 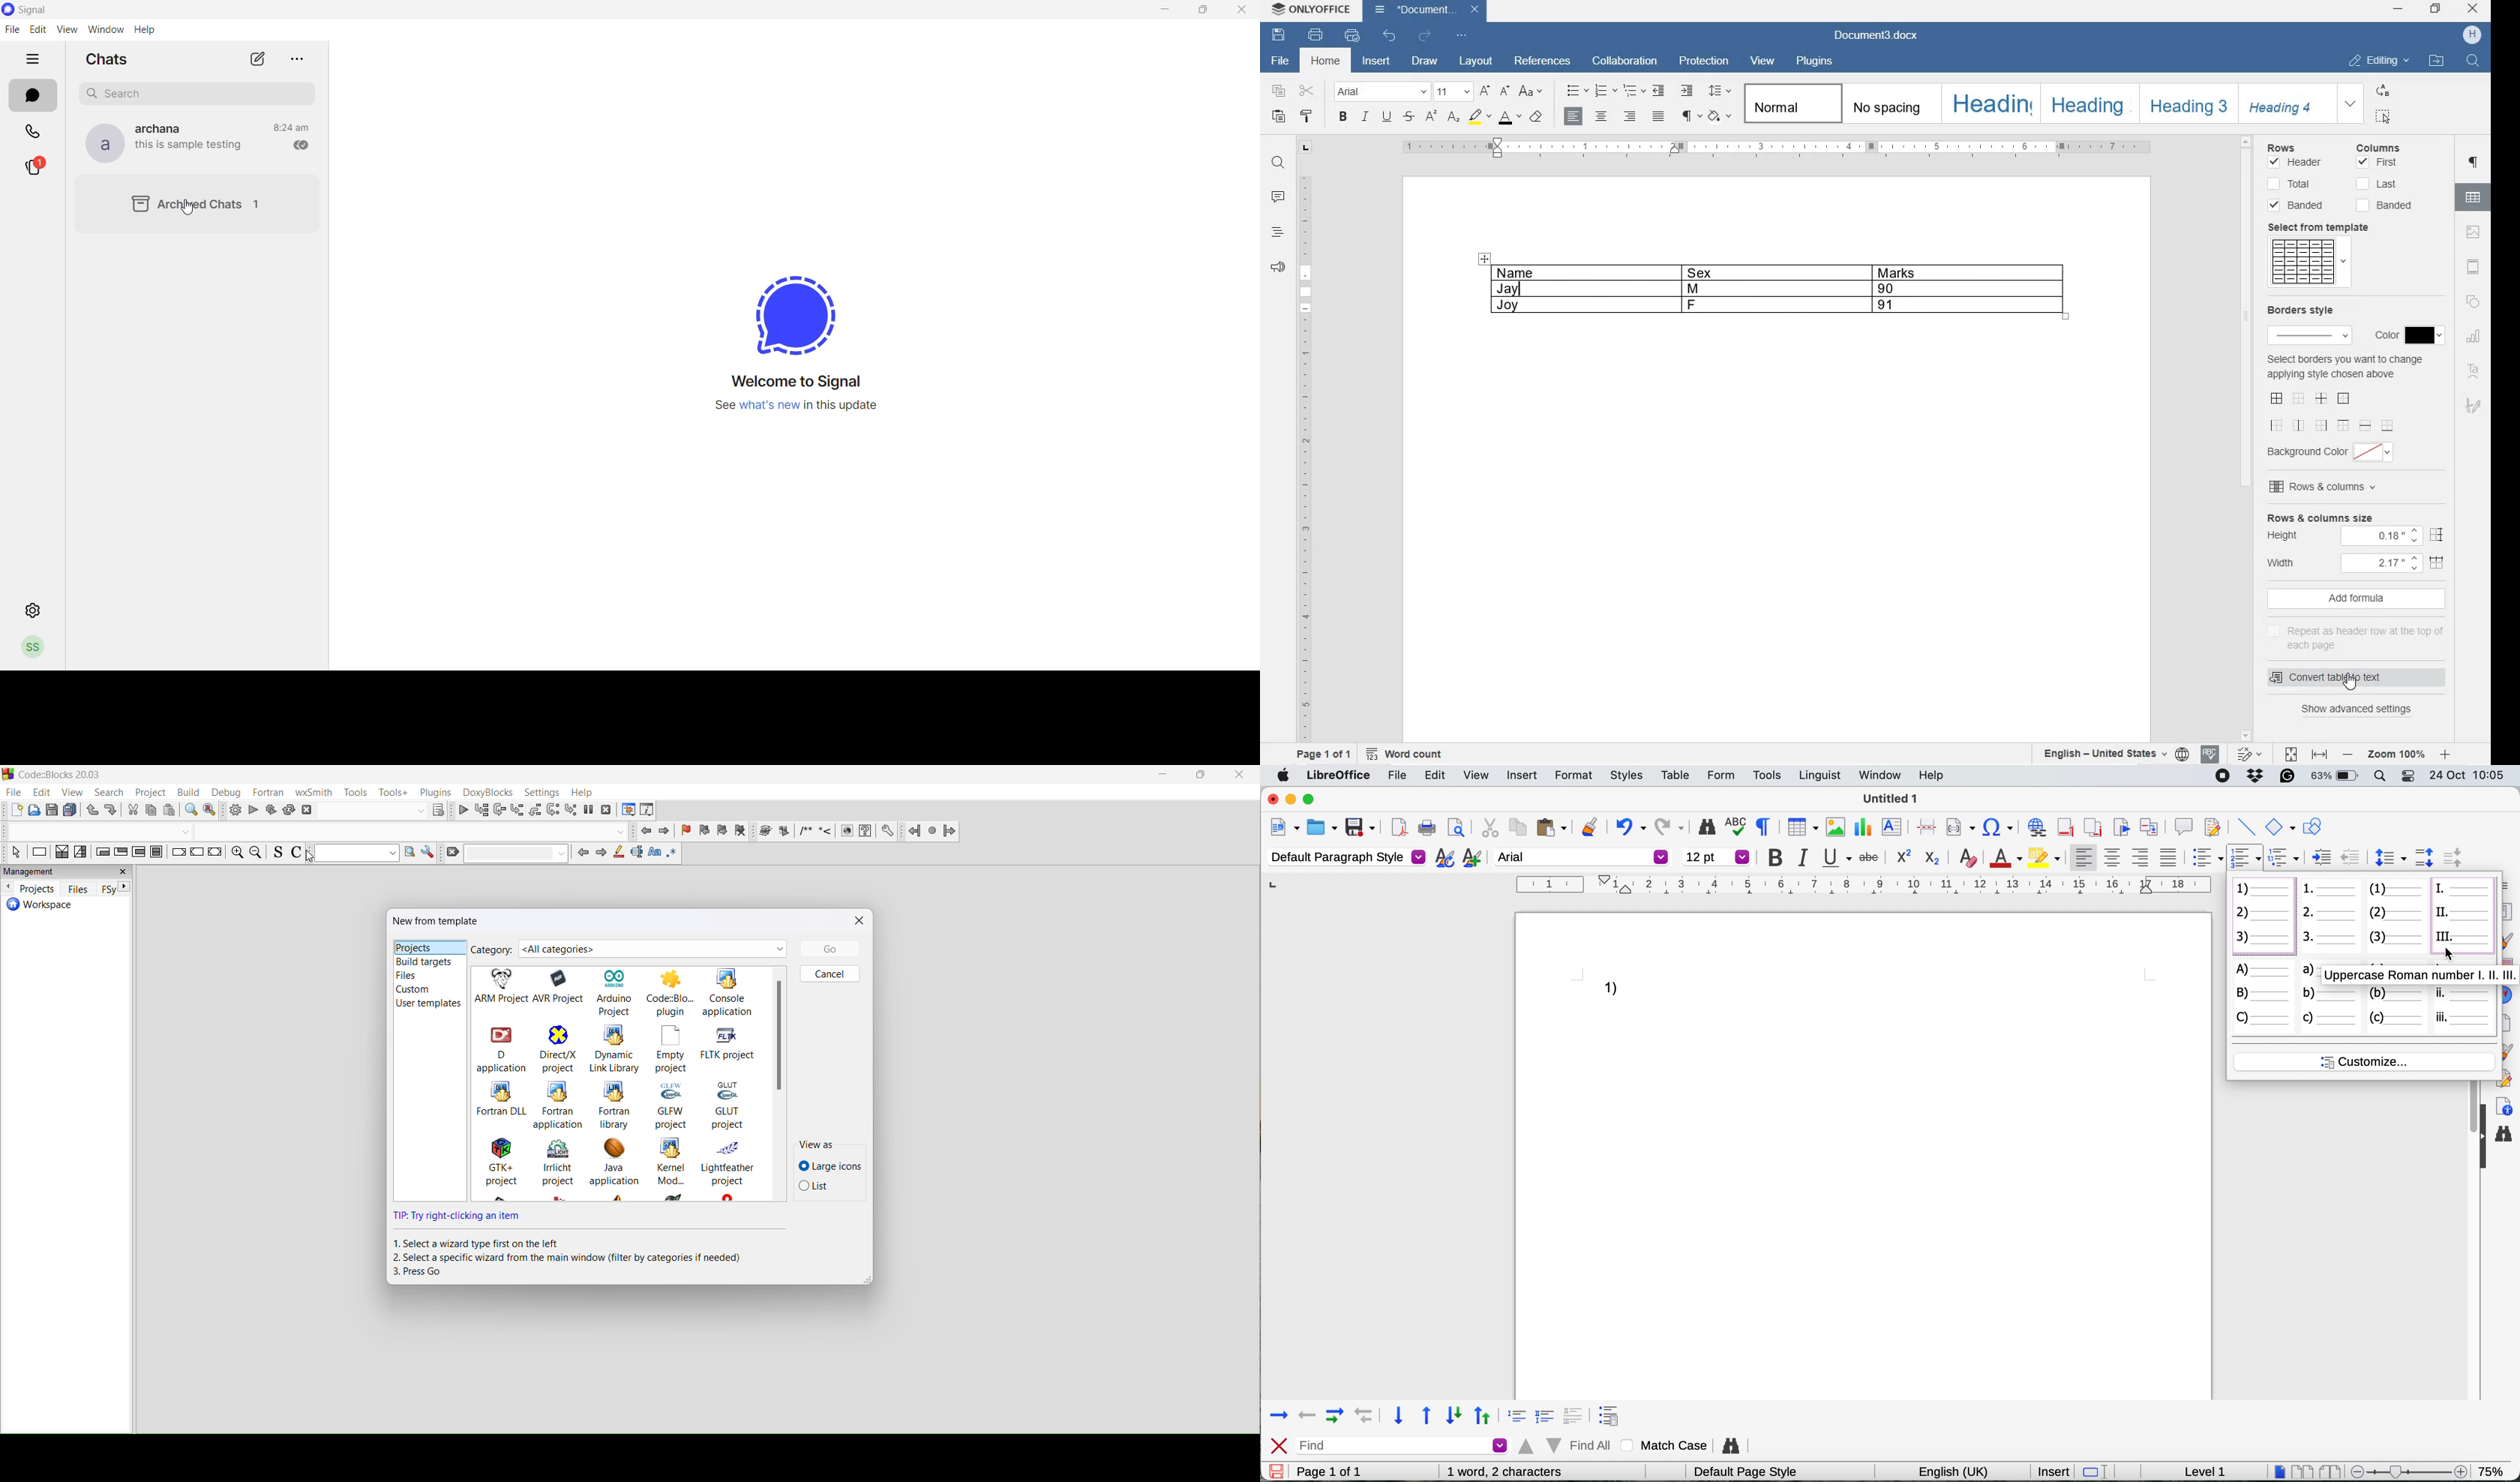 I want to click on 0.18, so click(x=2381, y=538).